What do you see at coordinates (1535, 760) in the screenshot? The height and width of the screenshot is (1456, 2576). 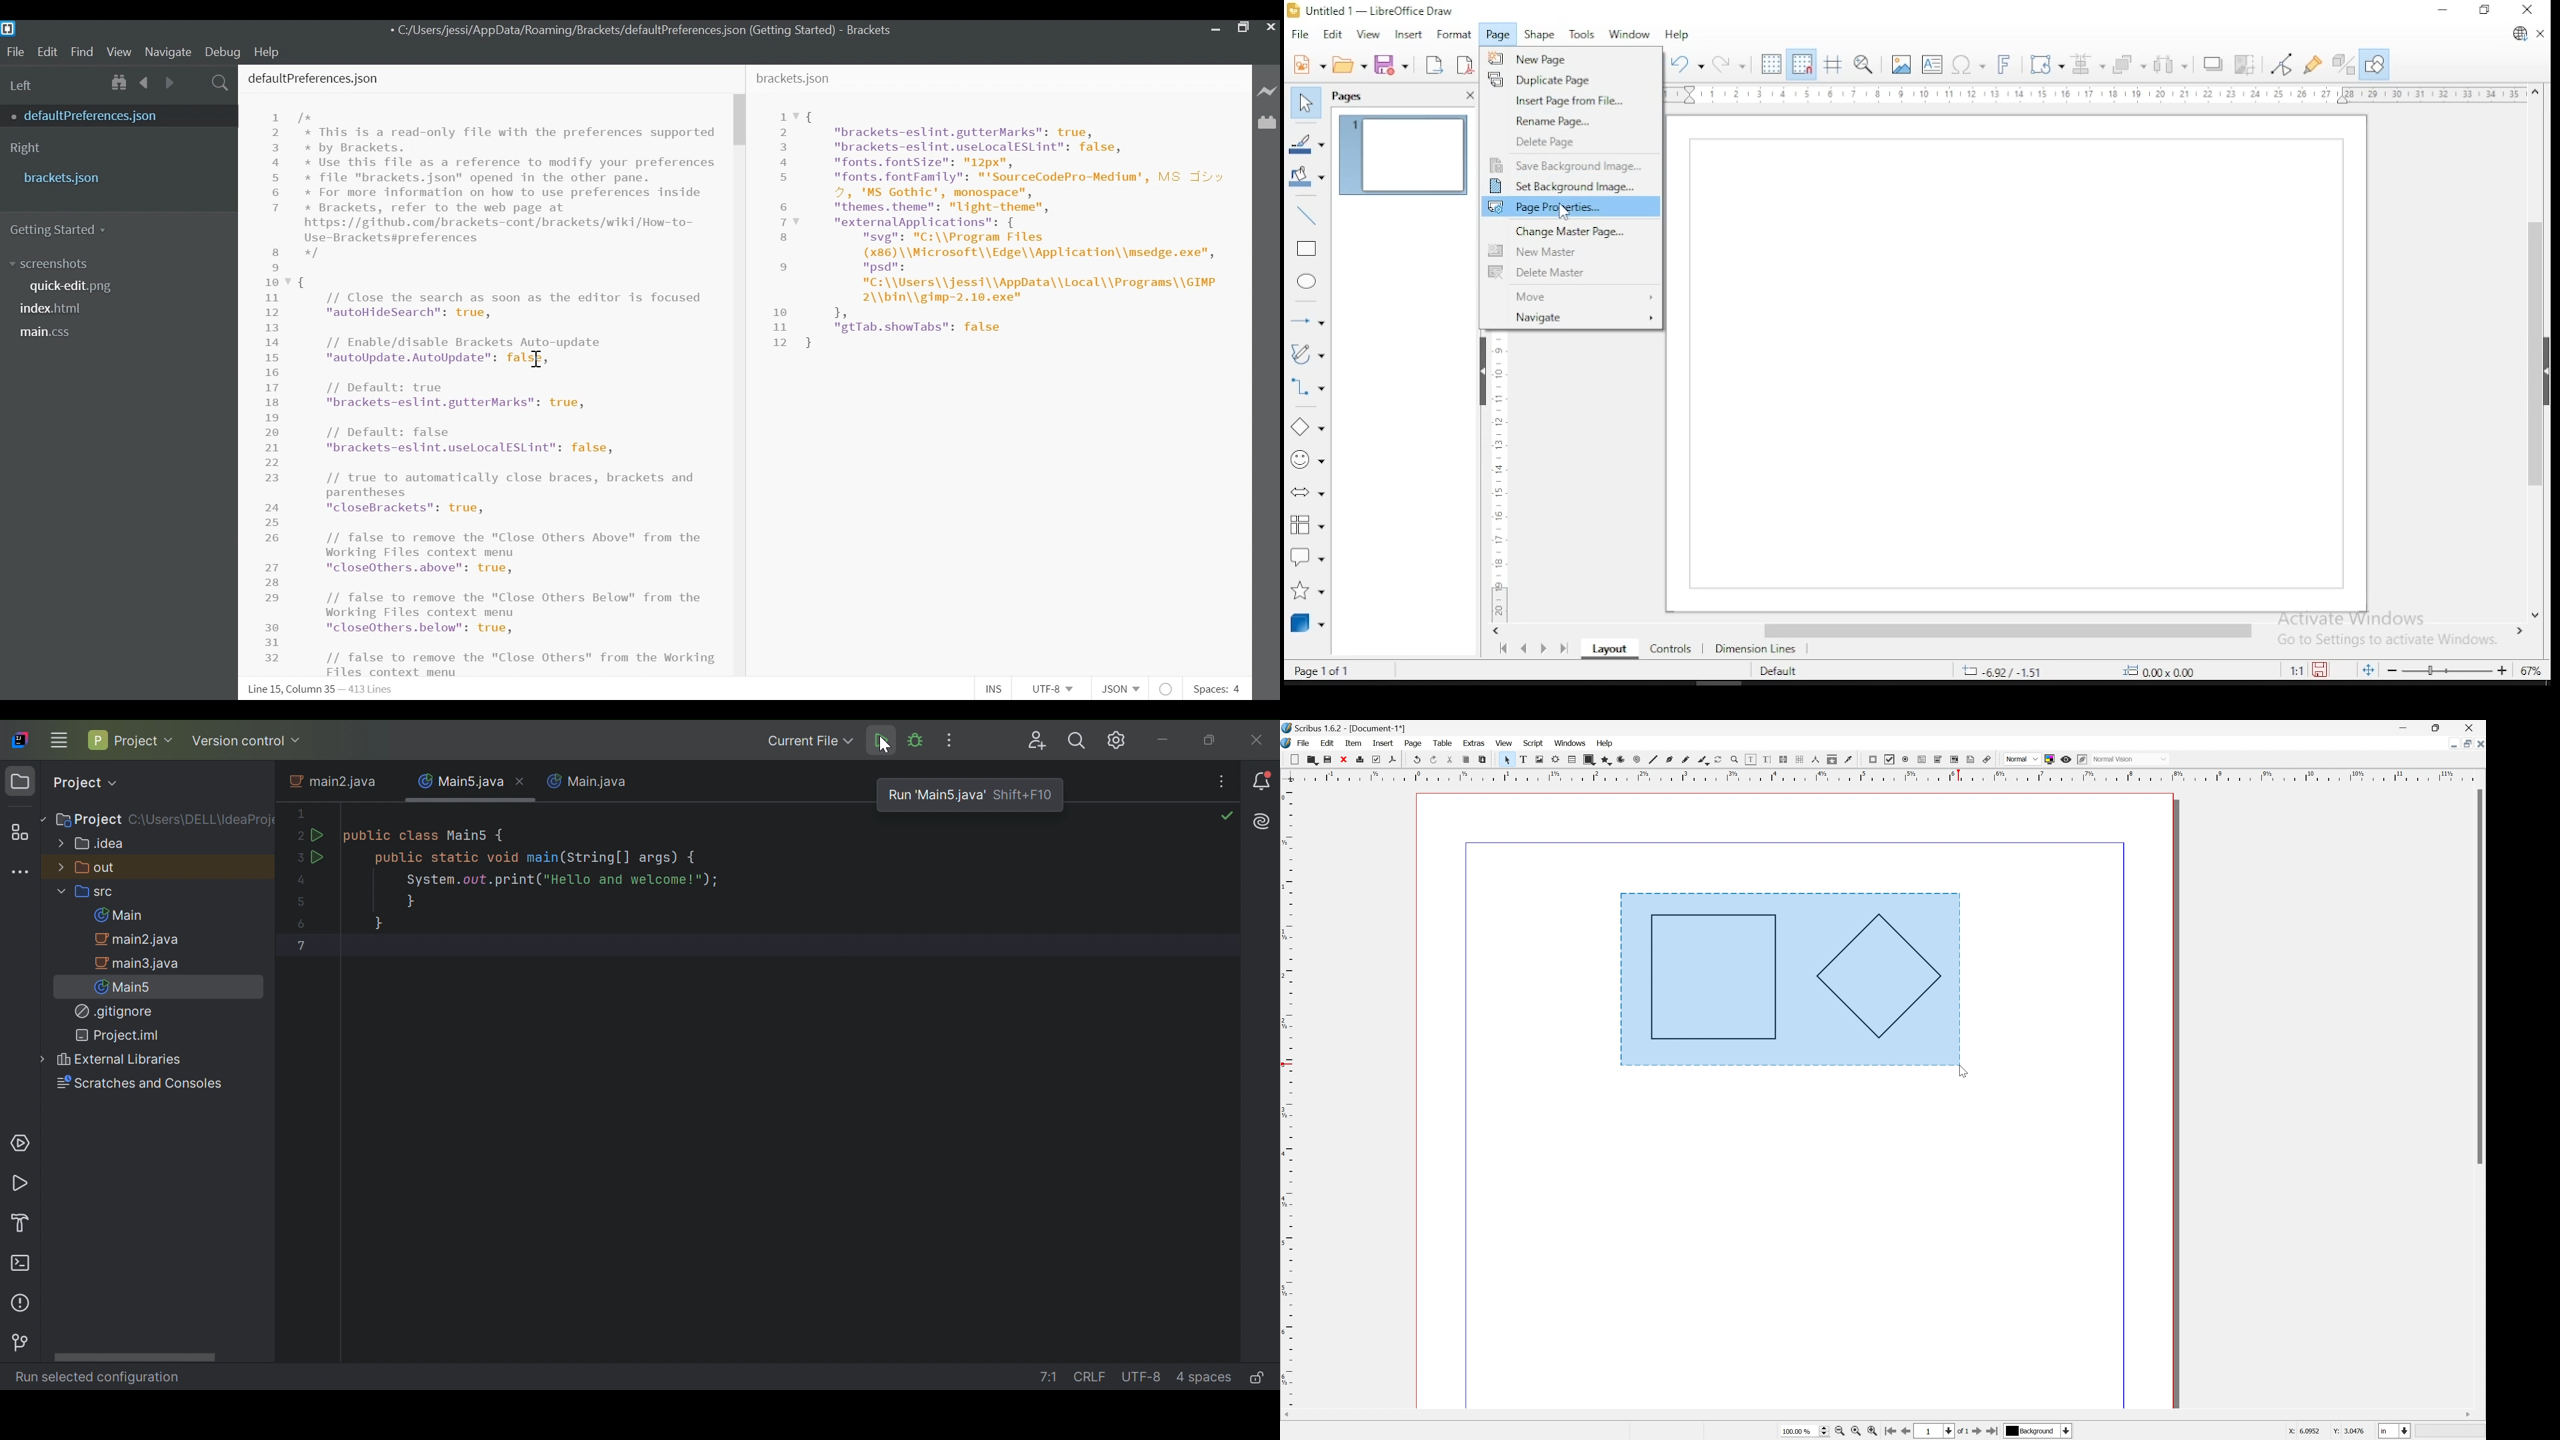 I see `image frame` at bounding box center [1535, 760].